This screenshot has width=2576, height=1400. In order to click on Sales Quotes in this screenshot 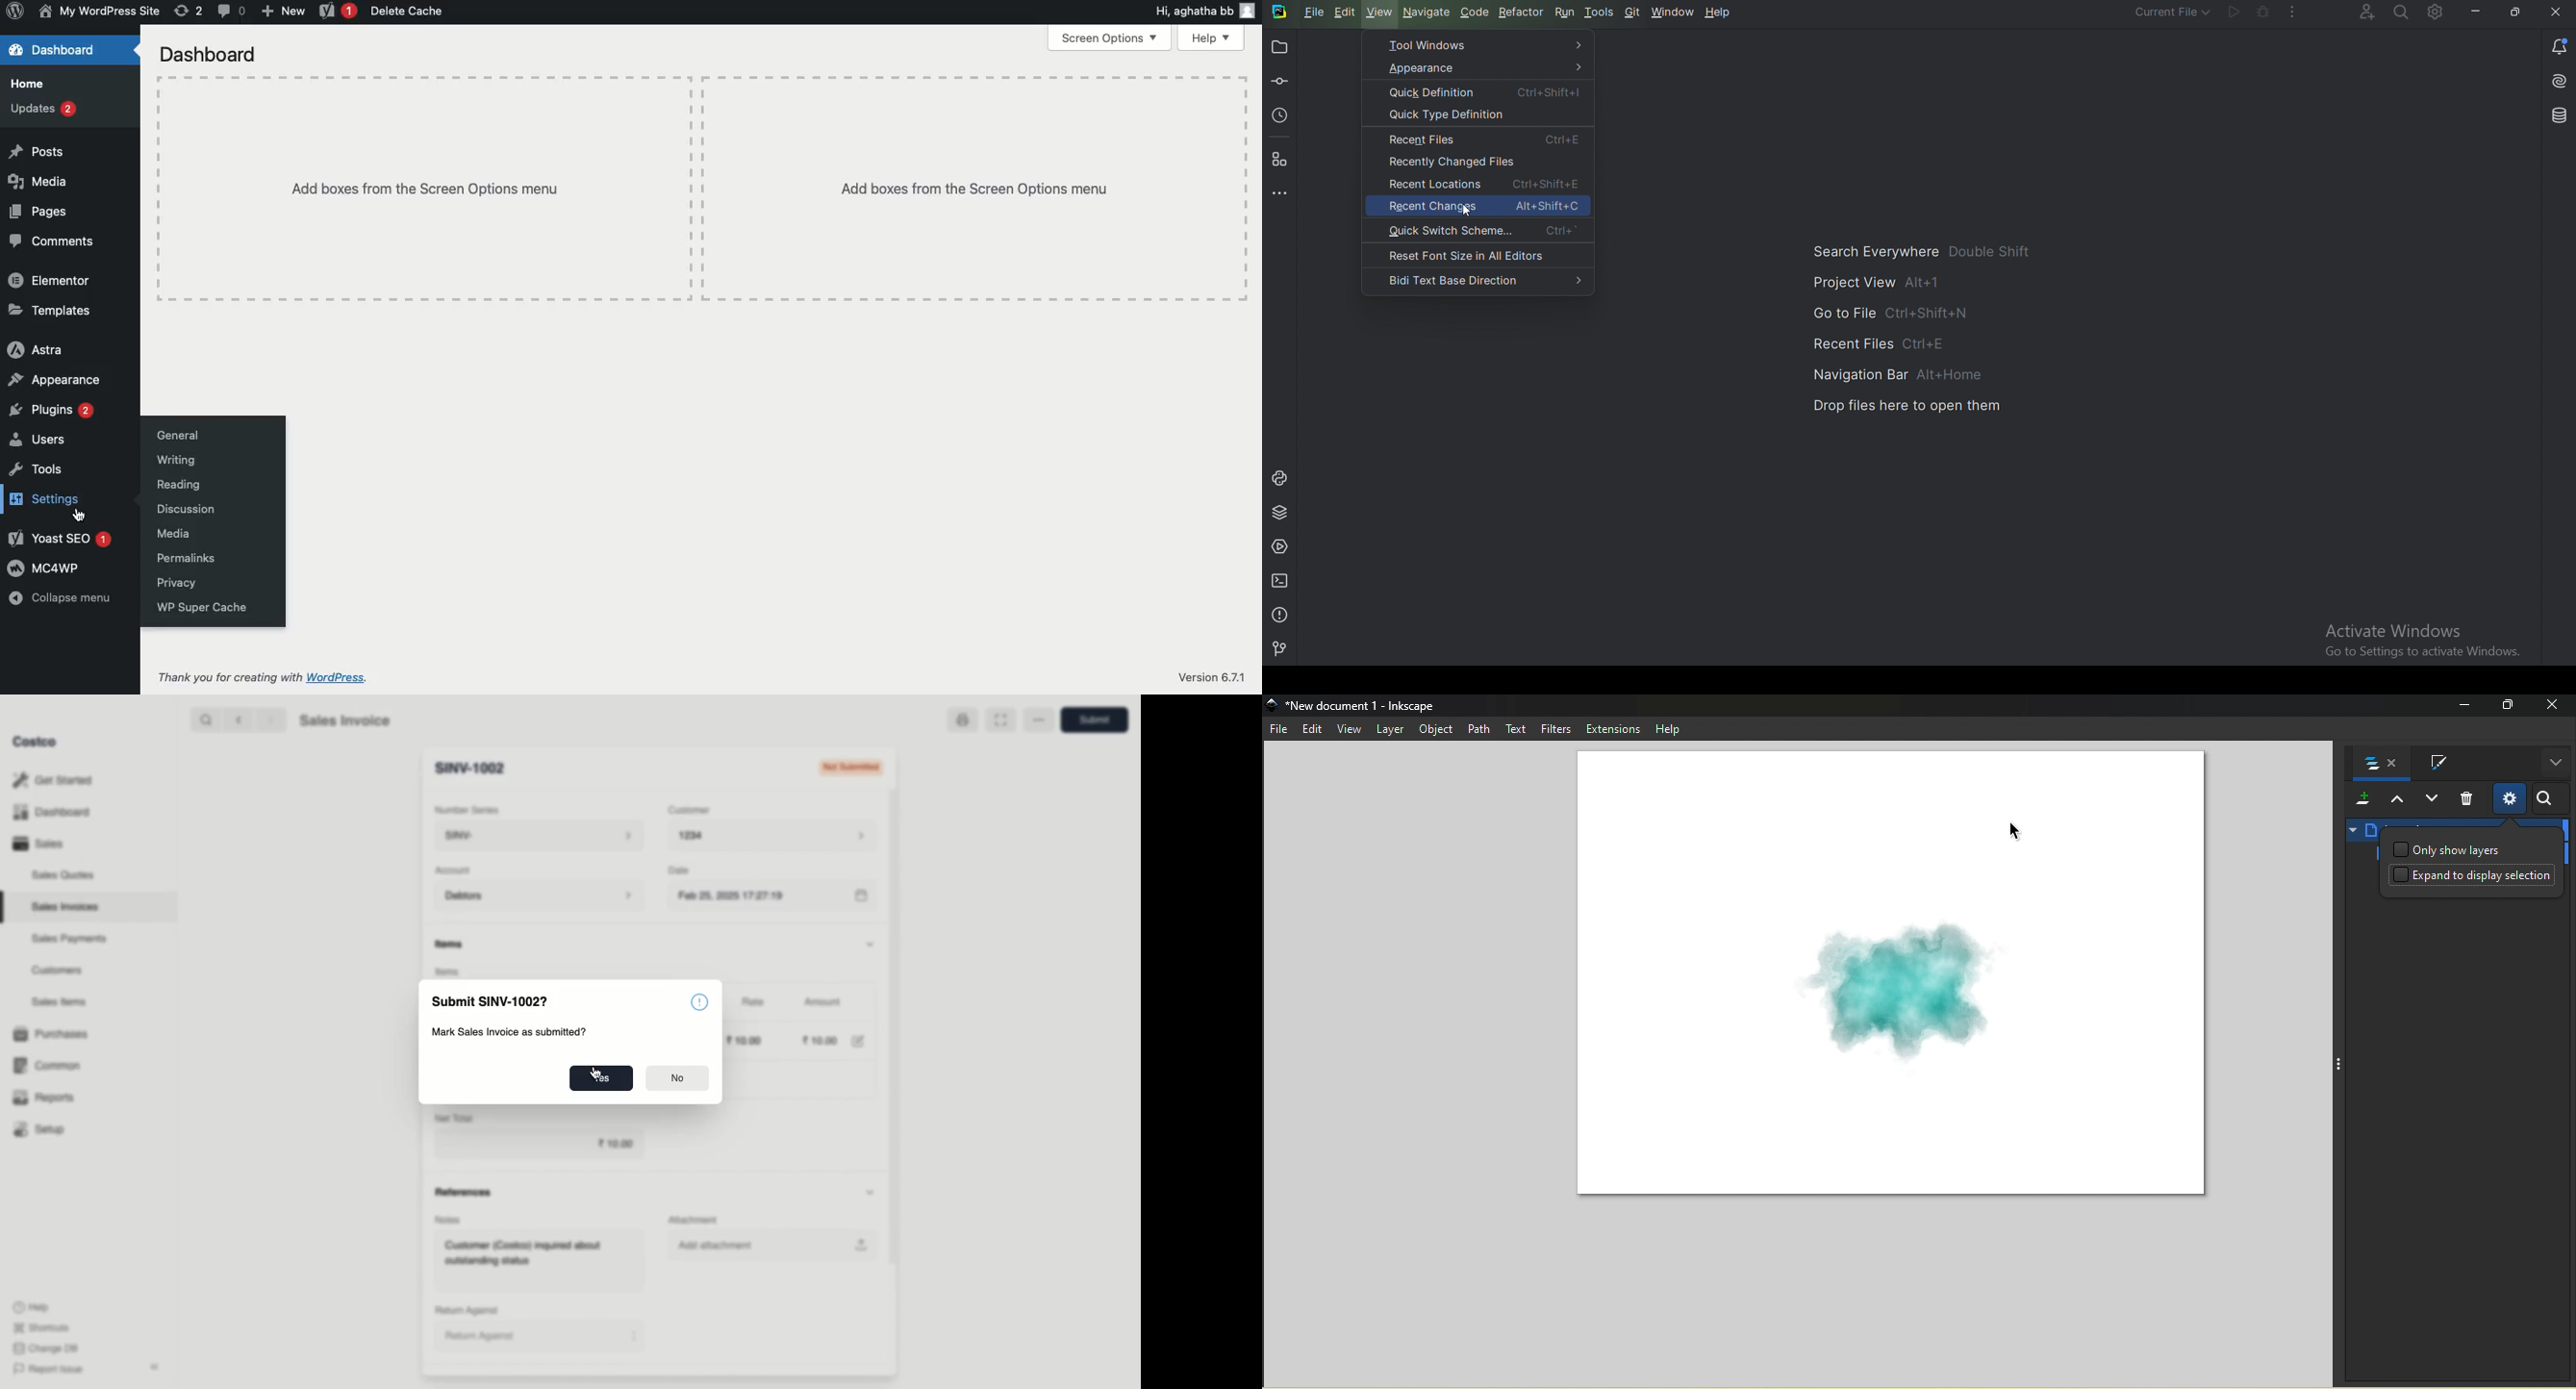, I will do `click(61, 876)`.